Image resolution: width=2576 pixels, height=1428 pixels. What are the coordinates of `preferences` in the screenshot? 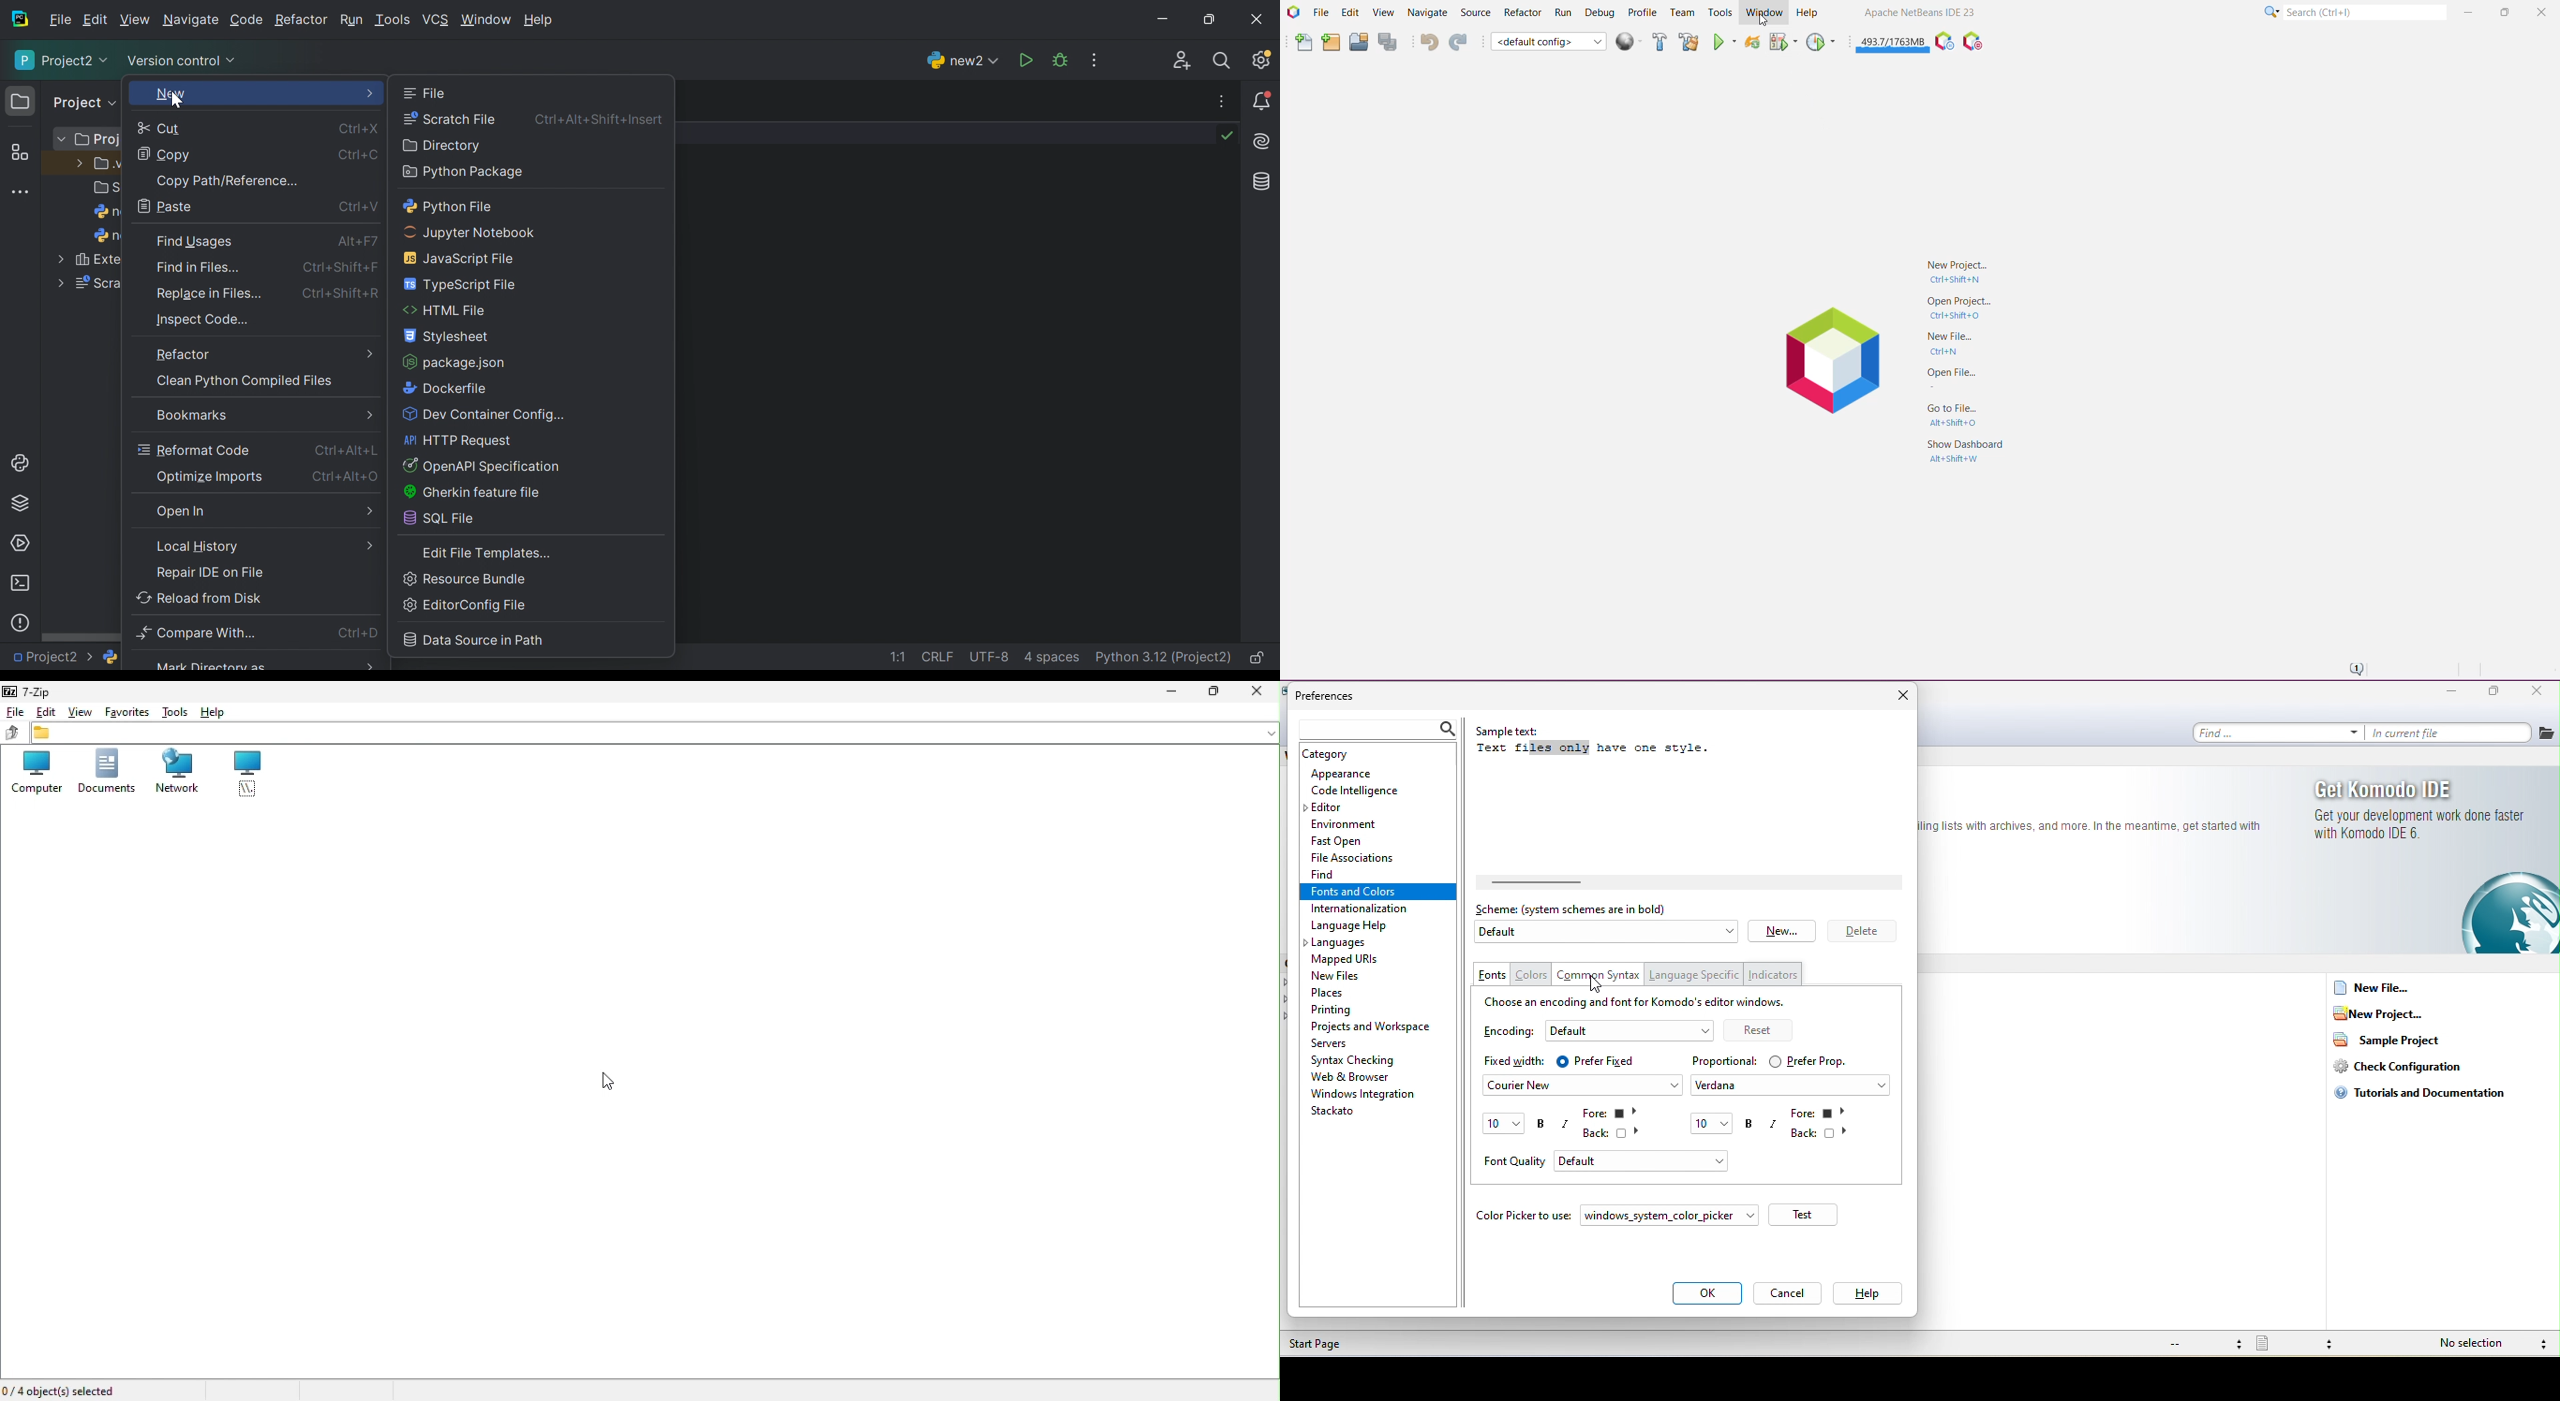 It's located at (1334, 697).